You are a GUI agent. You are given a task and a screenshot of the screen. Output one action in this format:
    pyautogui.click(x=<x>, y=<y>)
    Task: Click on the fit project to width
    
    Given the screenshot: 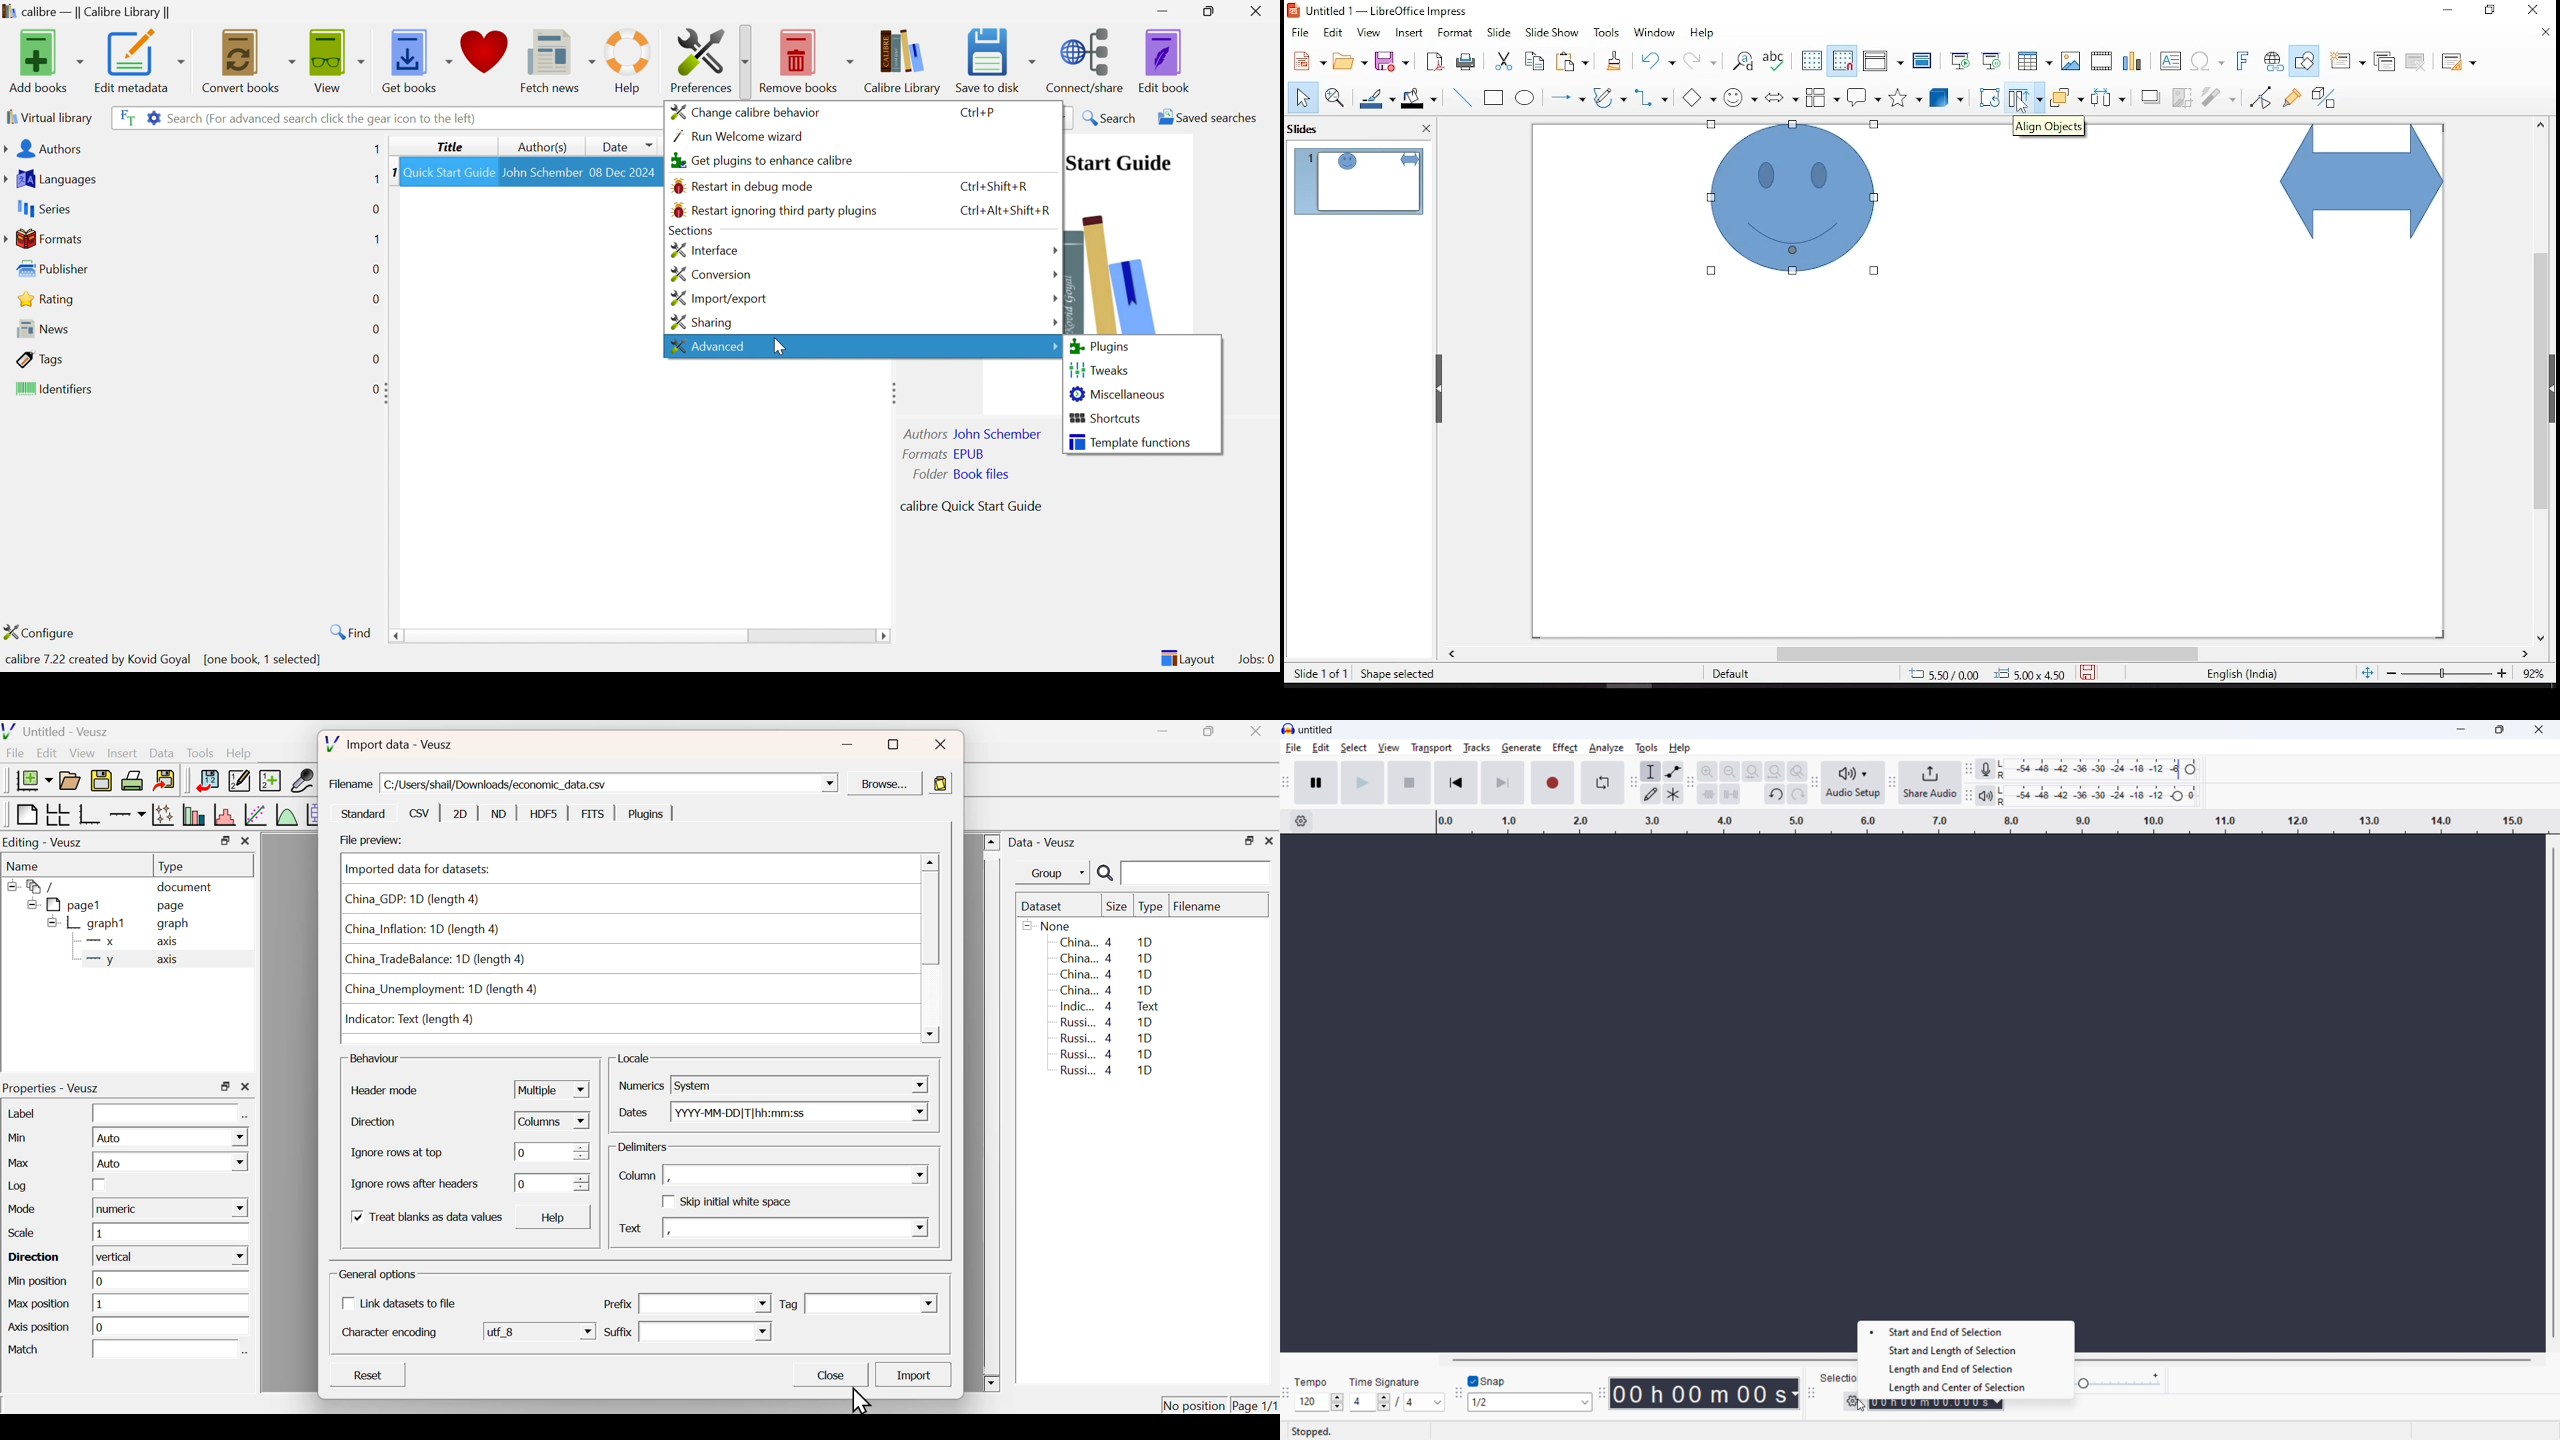 What is the action you would take?
    pyautogui.click(x=1775, y=771)
    